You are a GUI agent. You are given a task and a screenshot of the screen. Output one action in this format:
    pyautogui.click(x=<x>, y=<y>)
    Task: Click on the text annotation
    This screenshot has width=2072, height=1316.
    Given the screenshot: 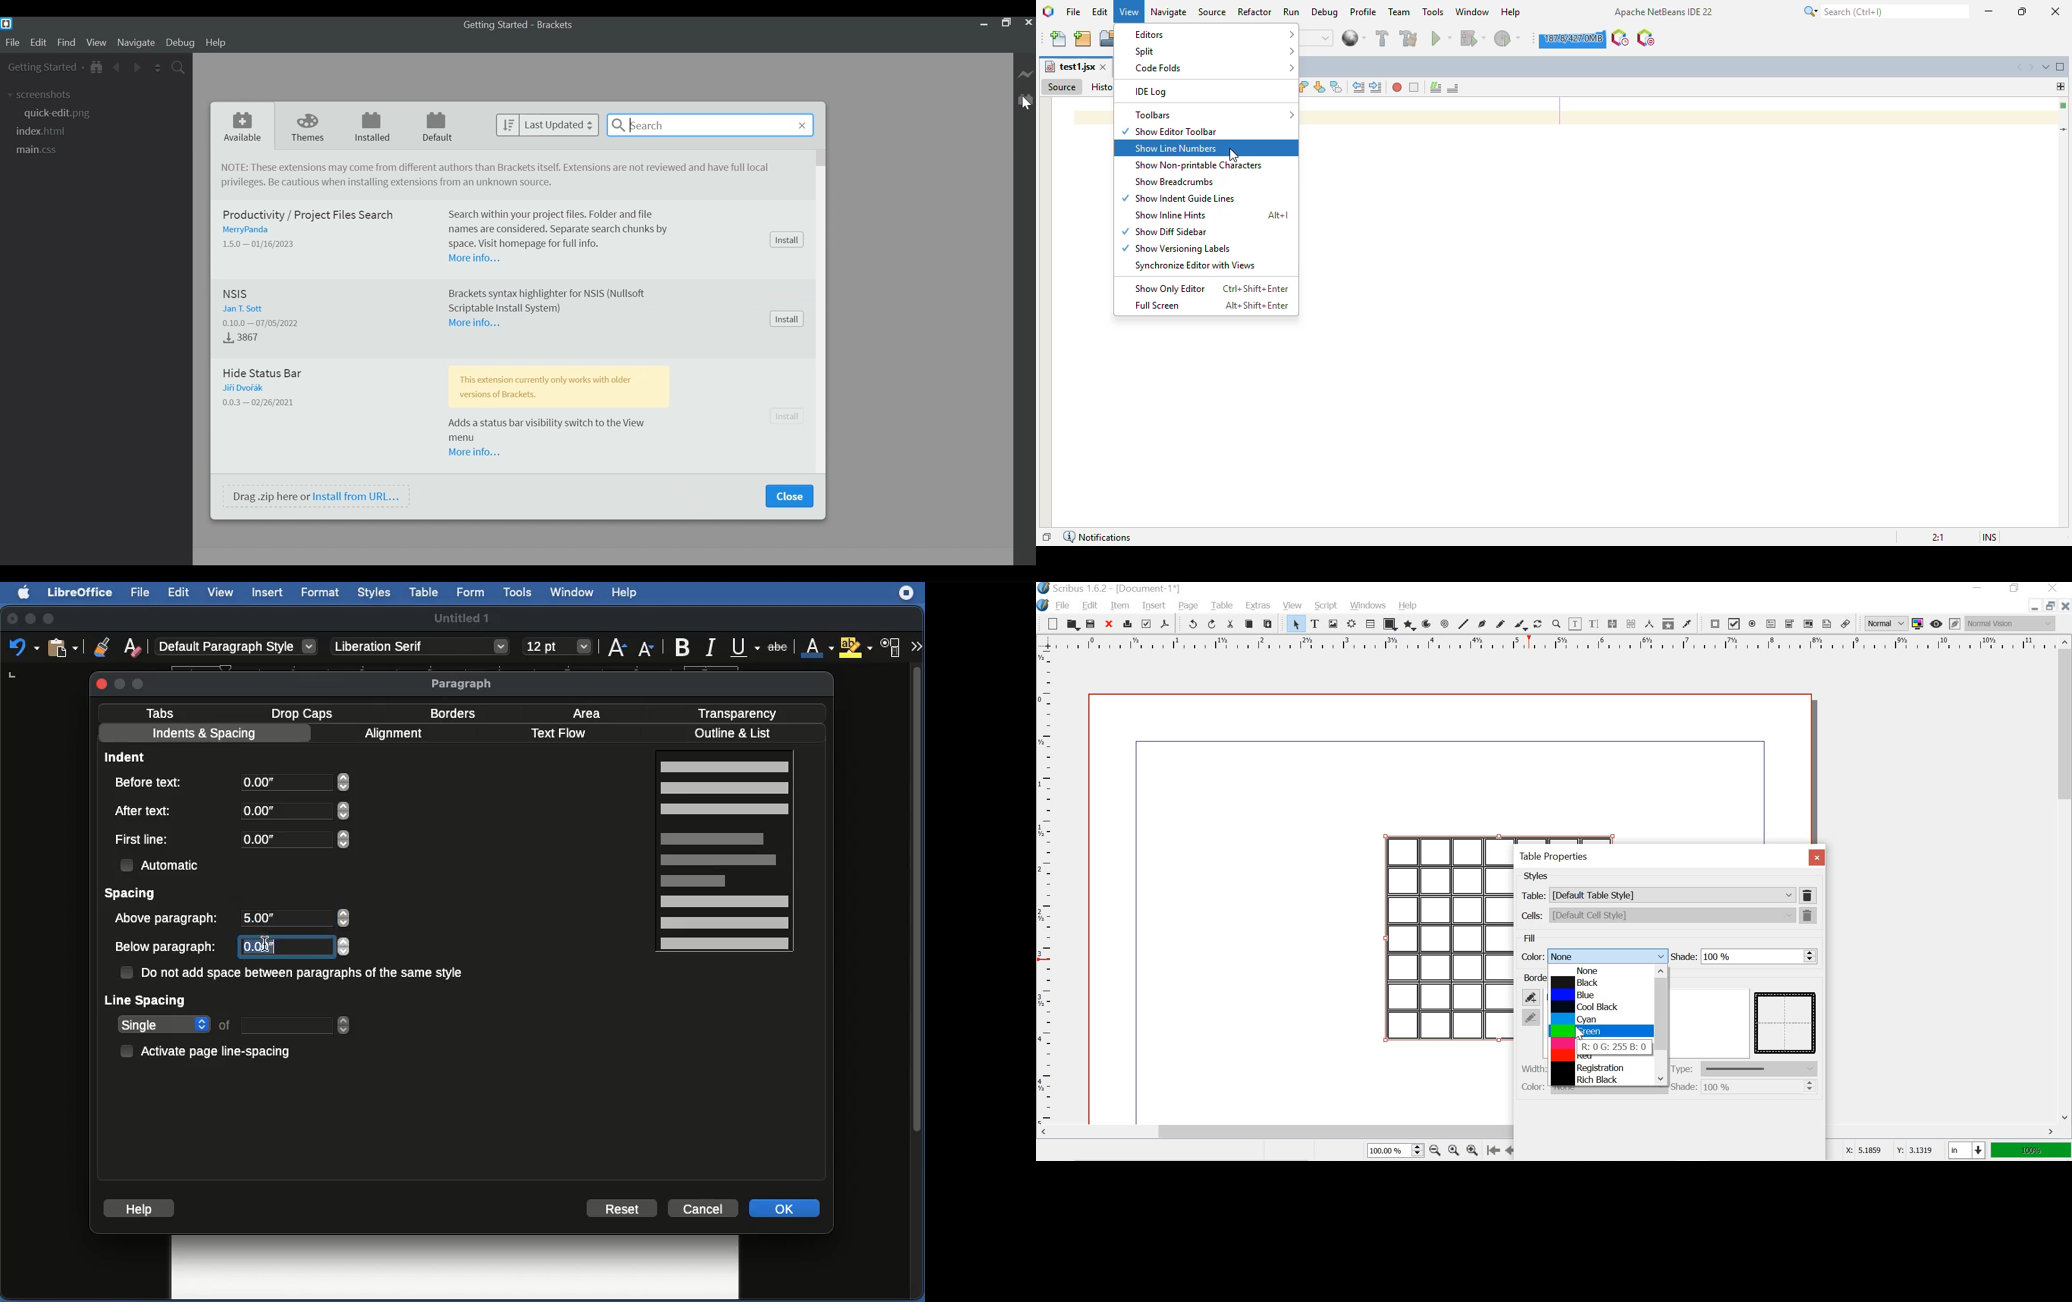 What is the action you would take?
    pyautogui.click(x=1827, y=624)
    